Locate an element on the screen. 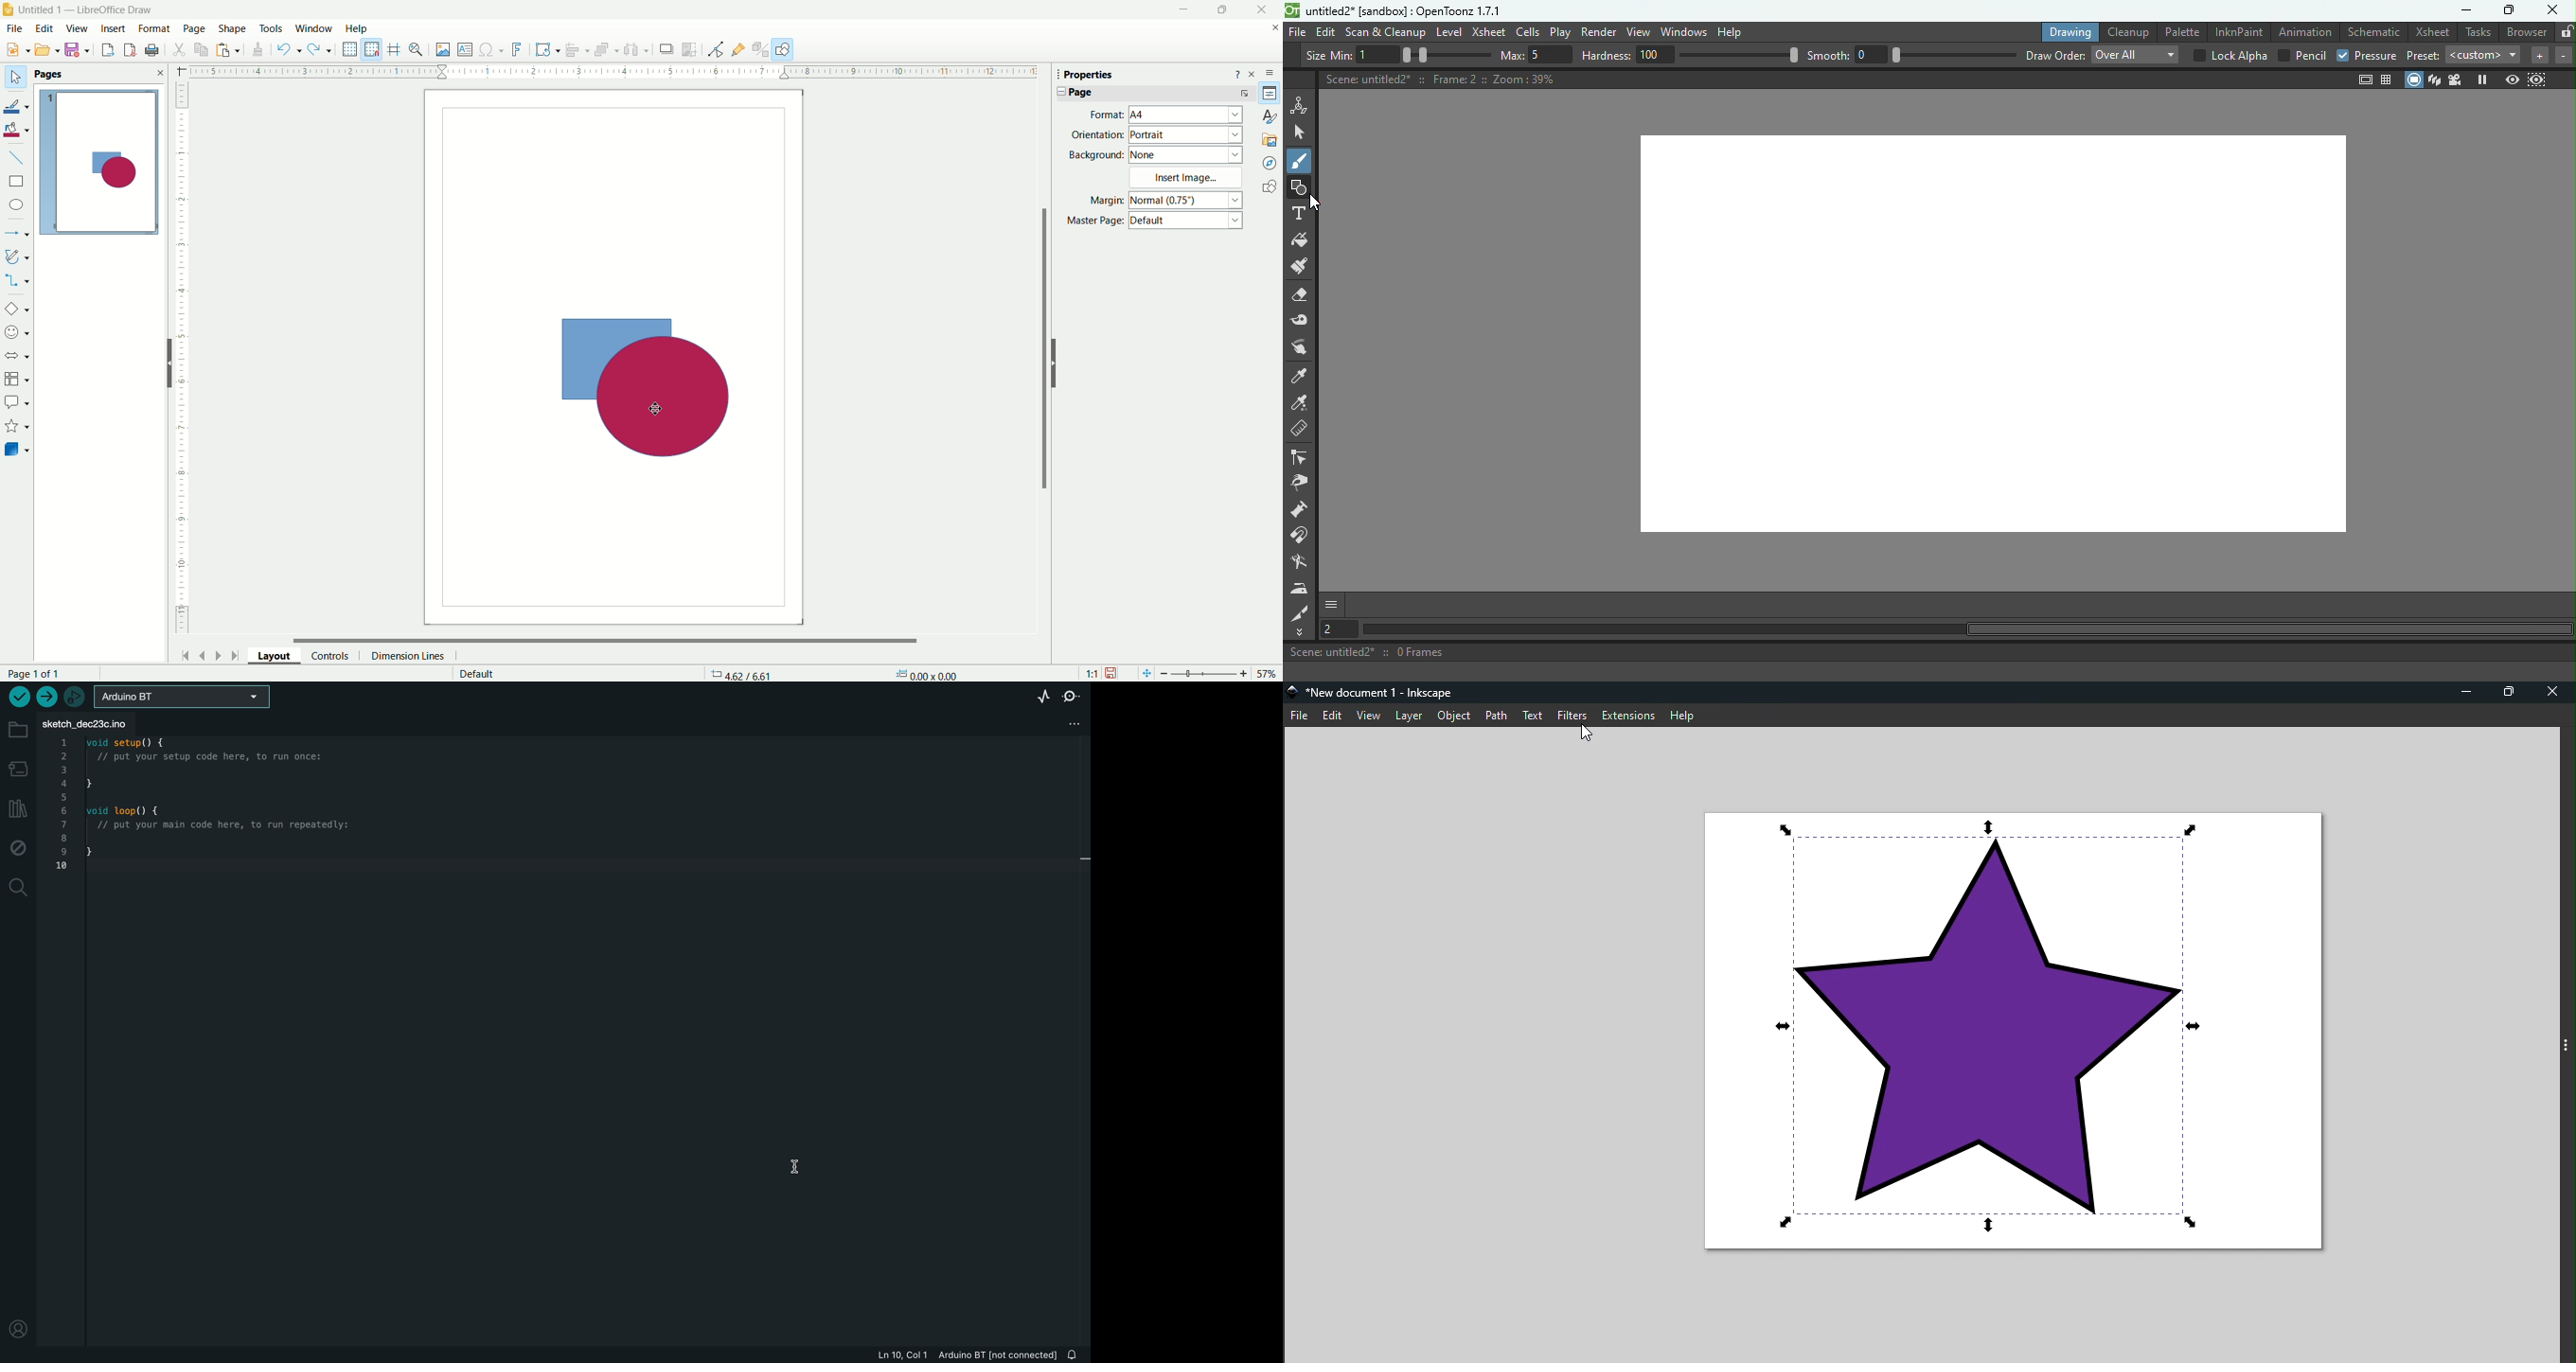 Image resolution: width=2576 pixels, height=1372 pixels. Cursor is located at coordinates (660, 407).